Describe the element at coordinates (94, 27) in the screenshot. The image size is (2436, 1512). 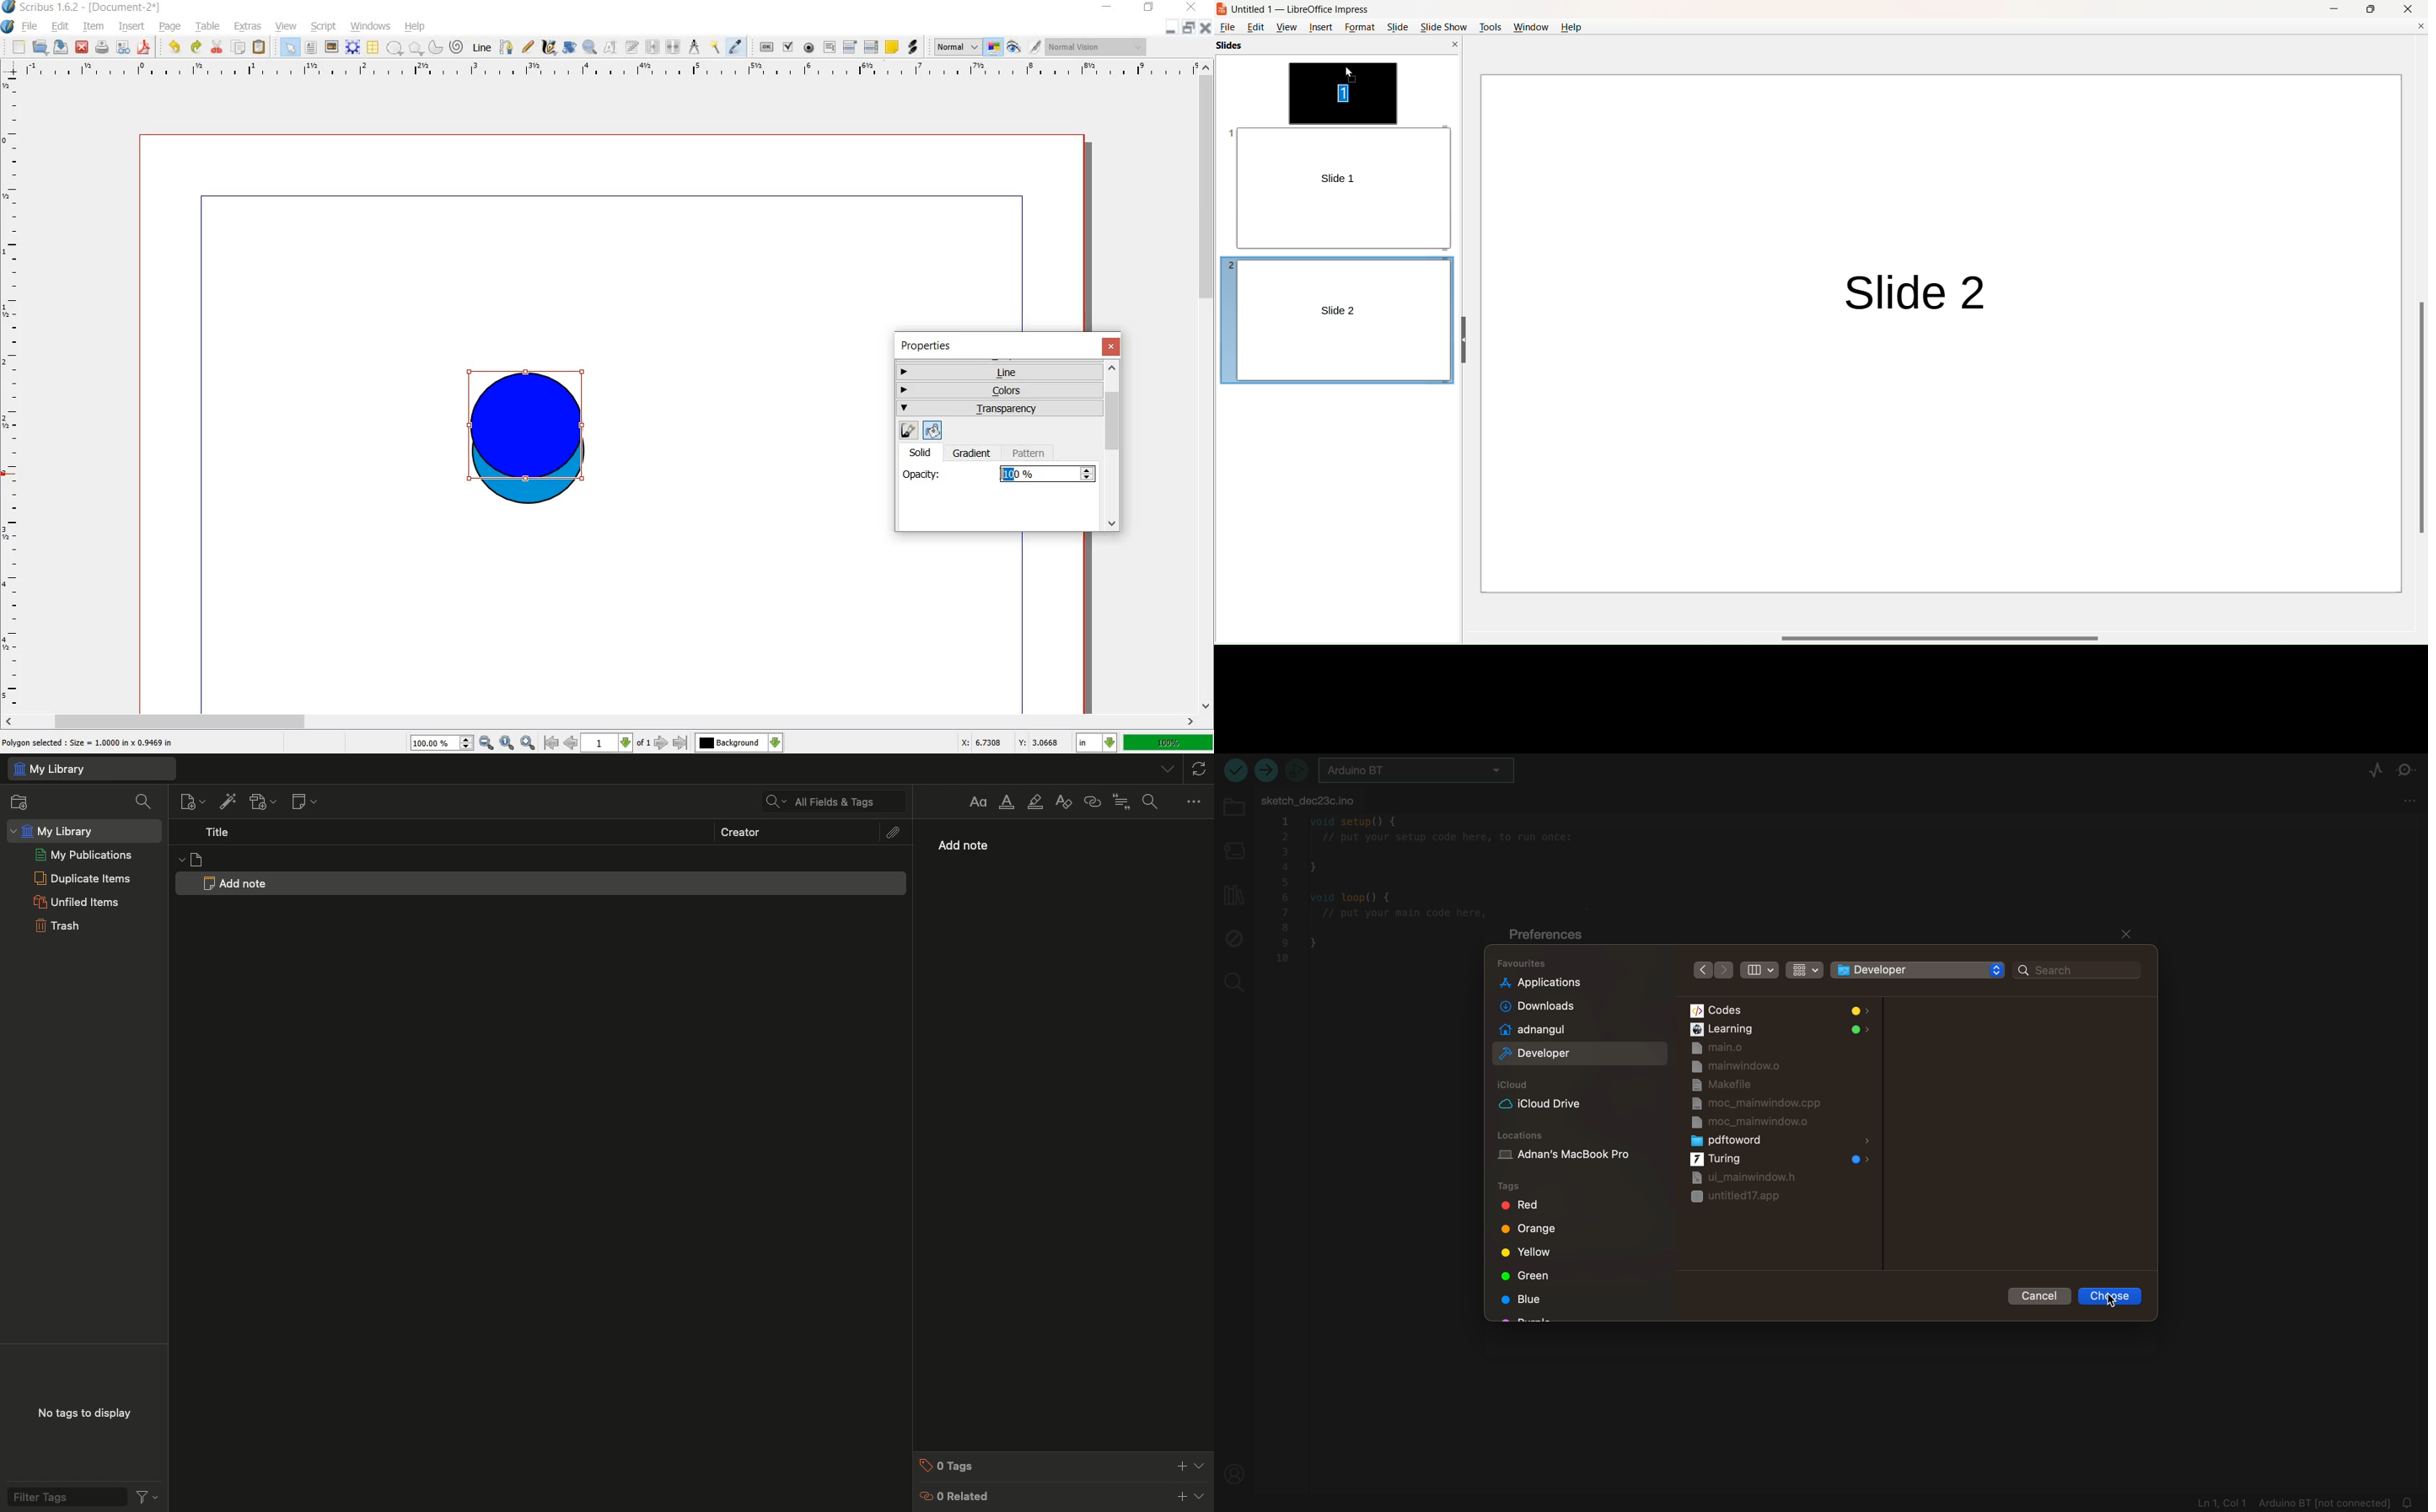
I see `item` at that location.